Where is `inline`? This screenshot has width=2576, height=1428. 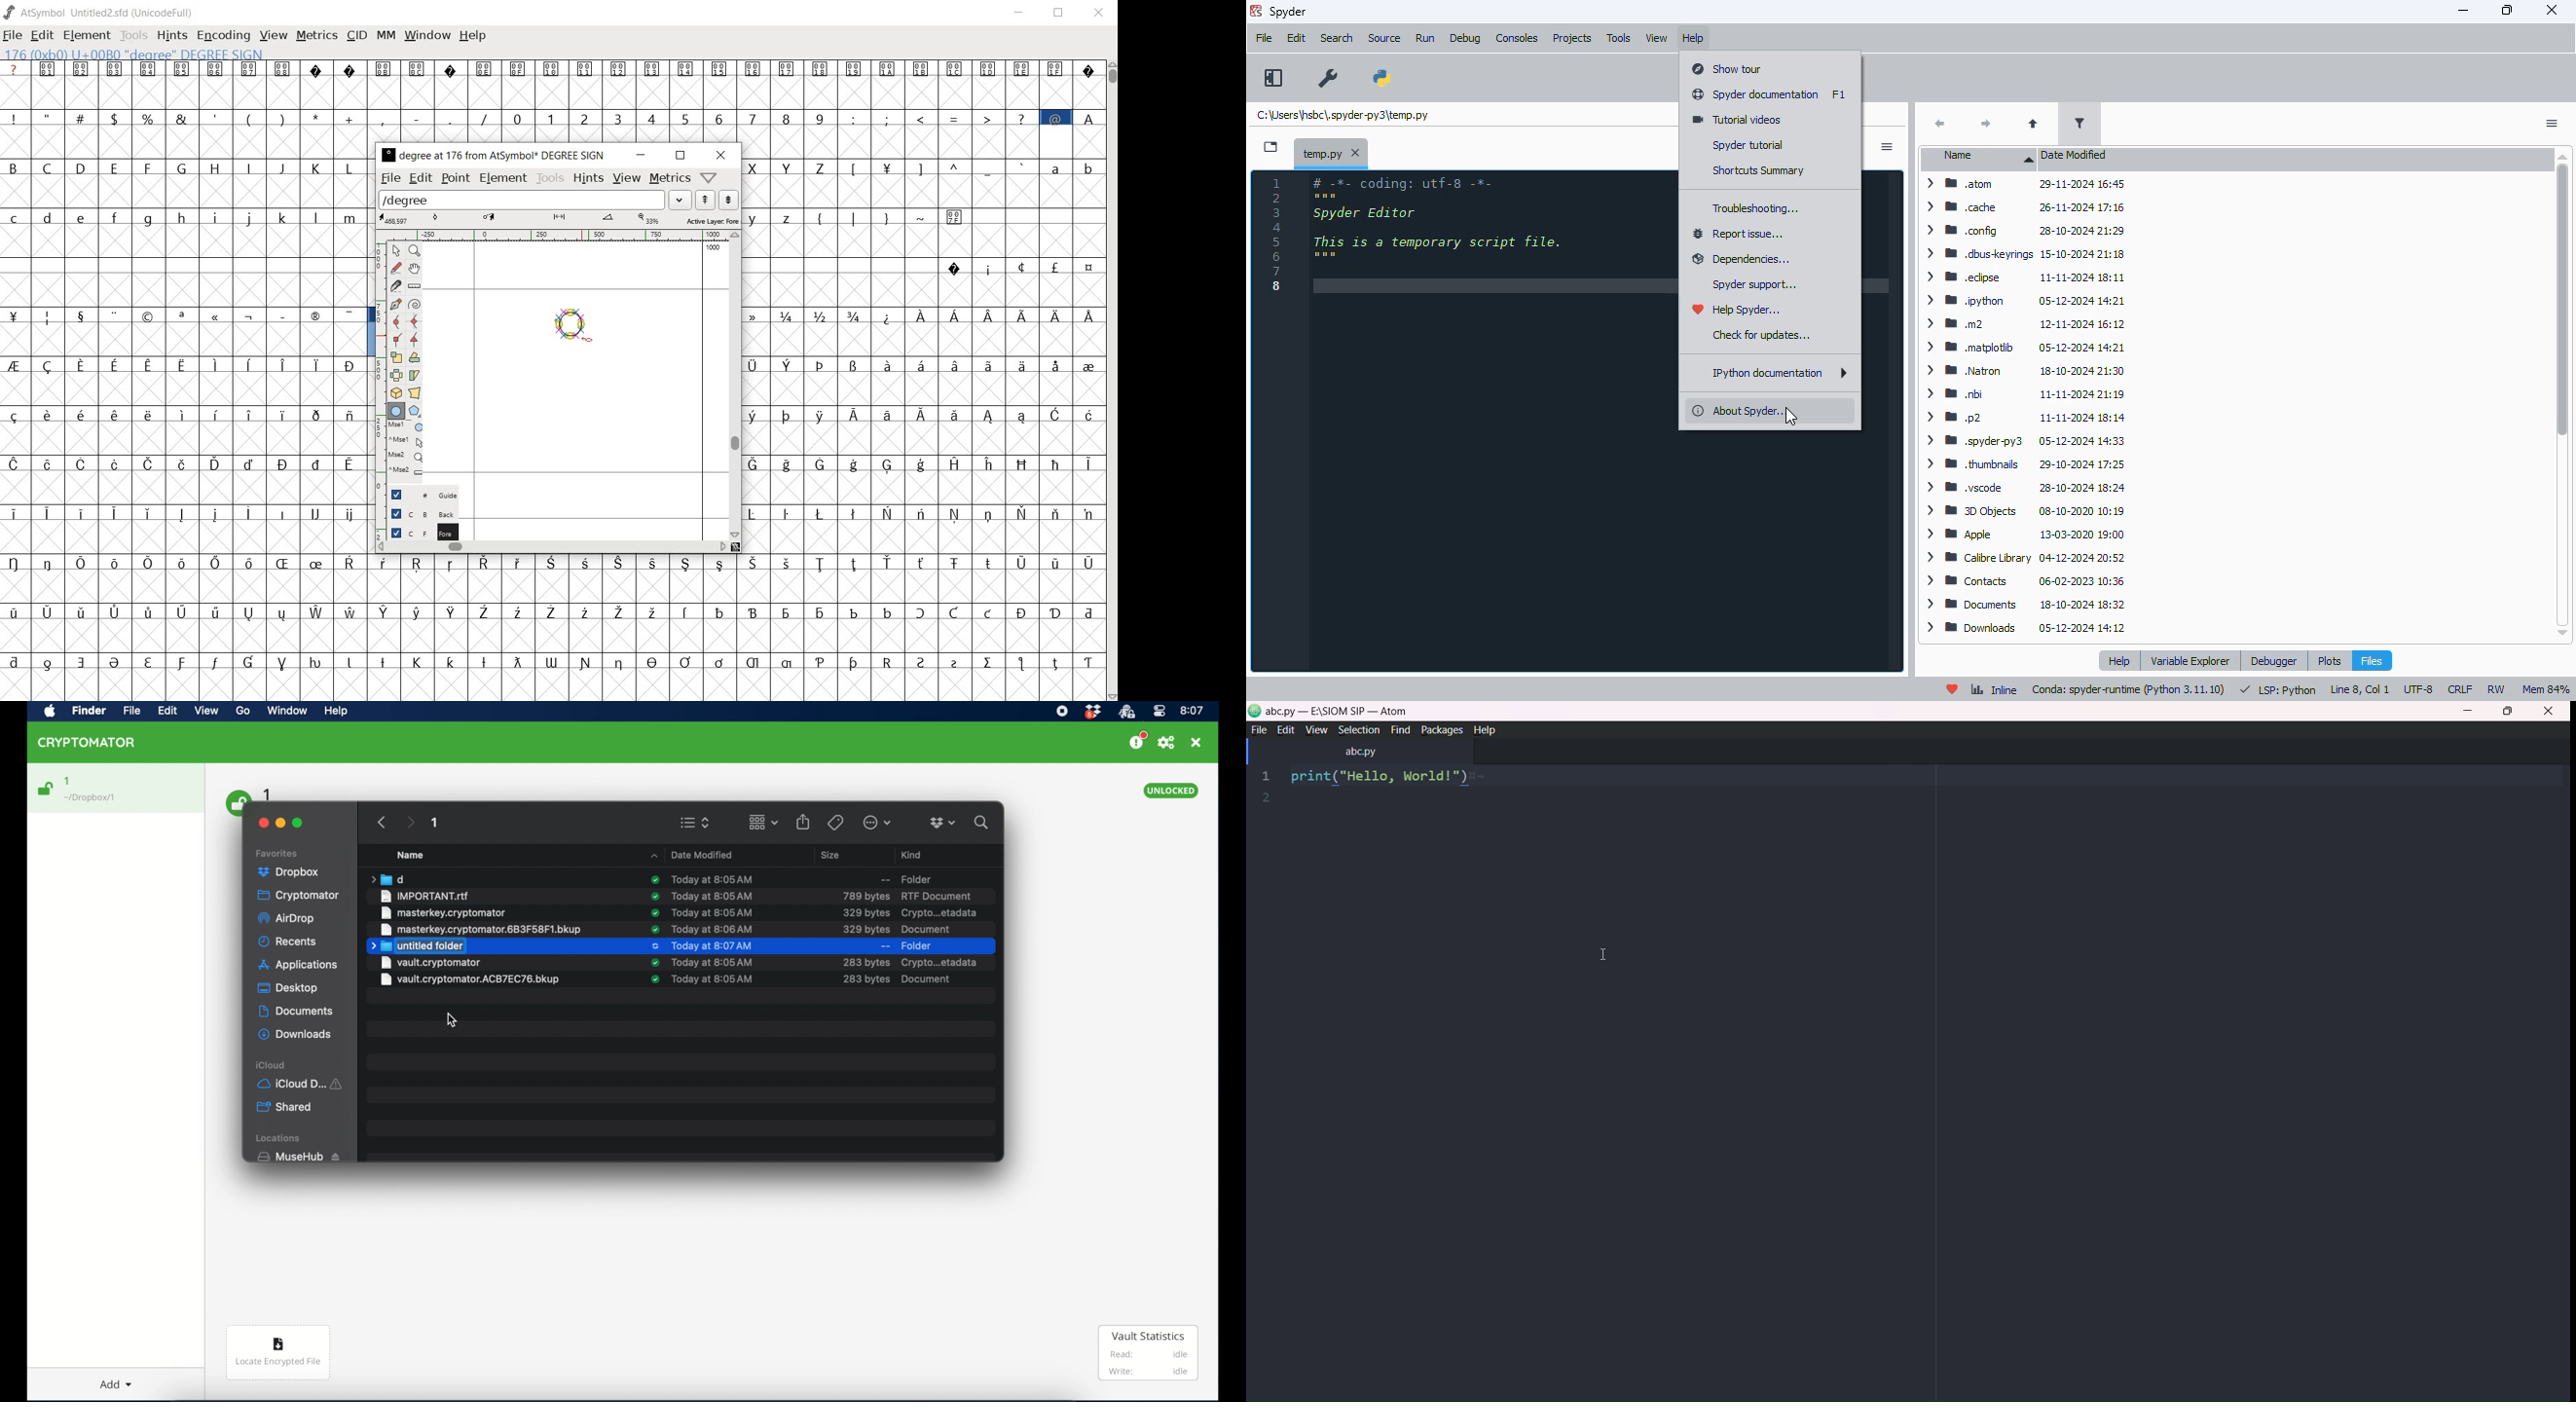 inline is located at coordinates (1994, 689).